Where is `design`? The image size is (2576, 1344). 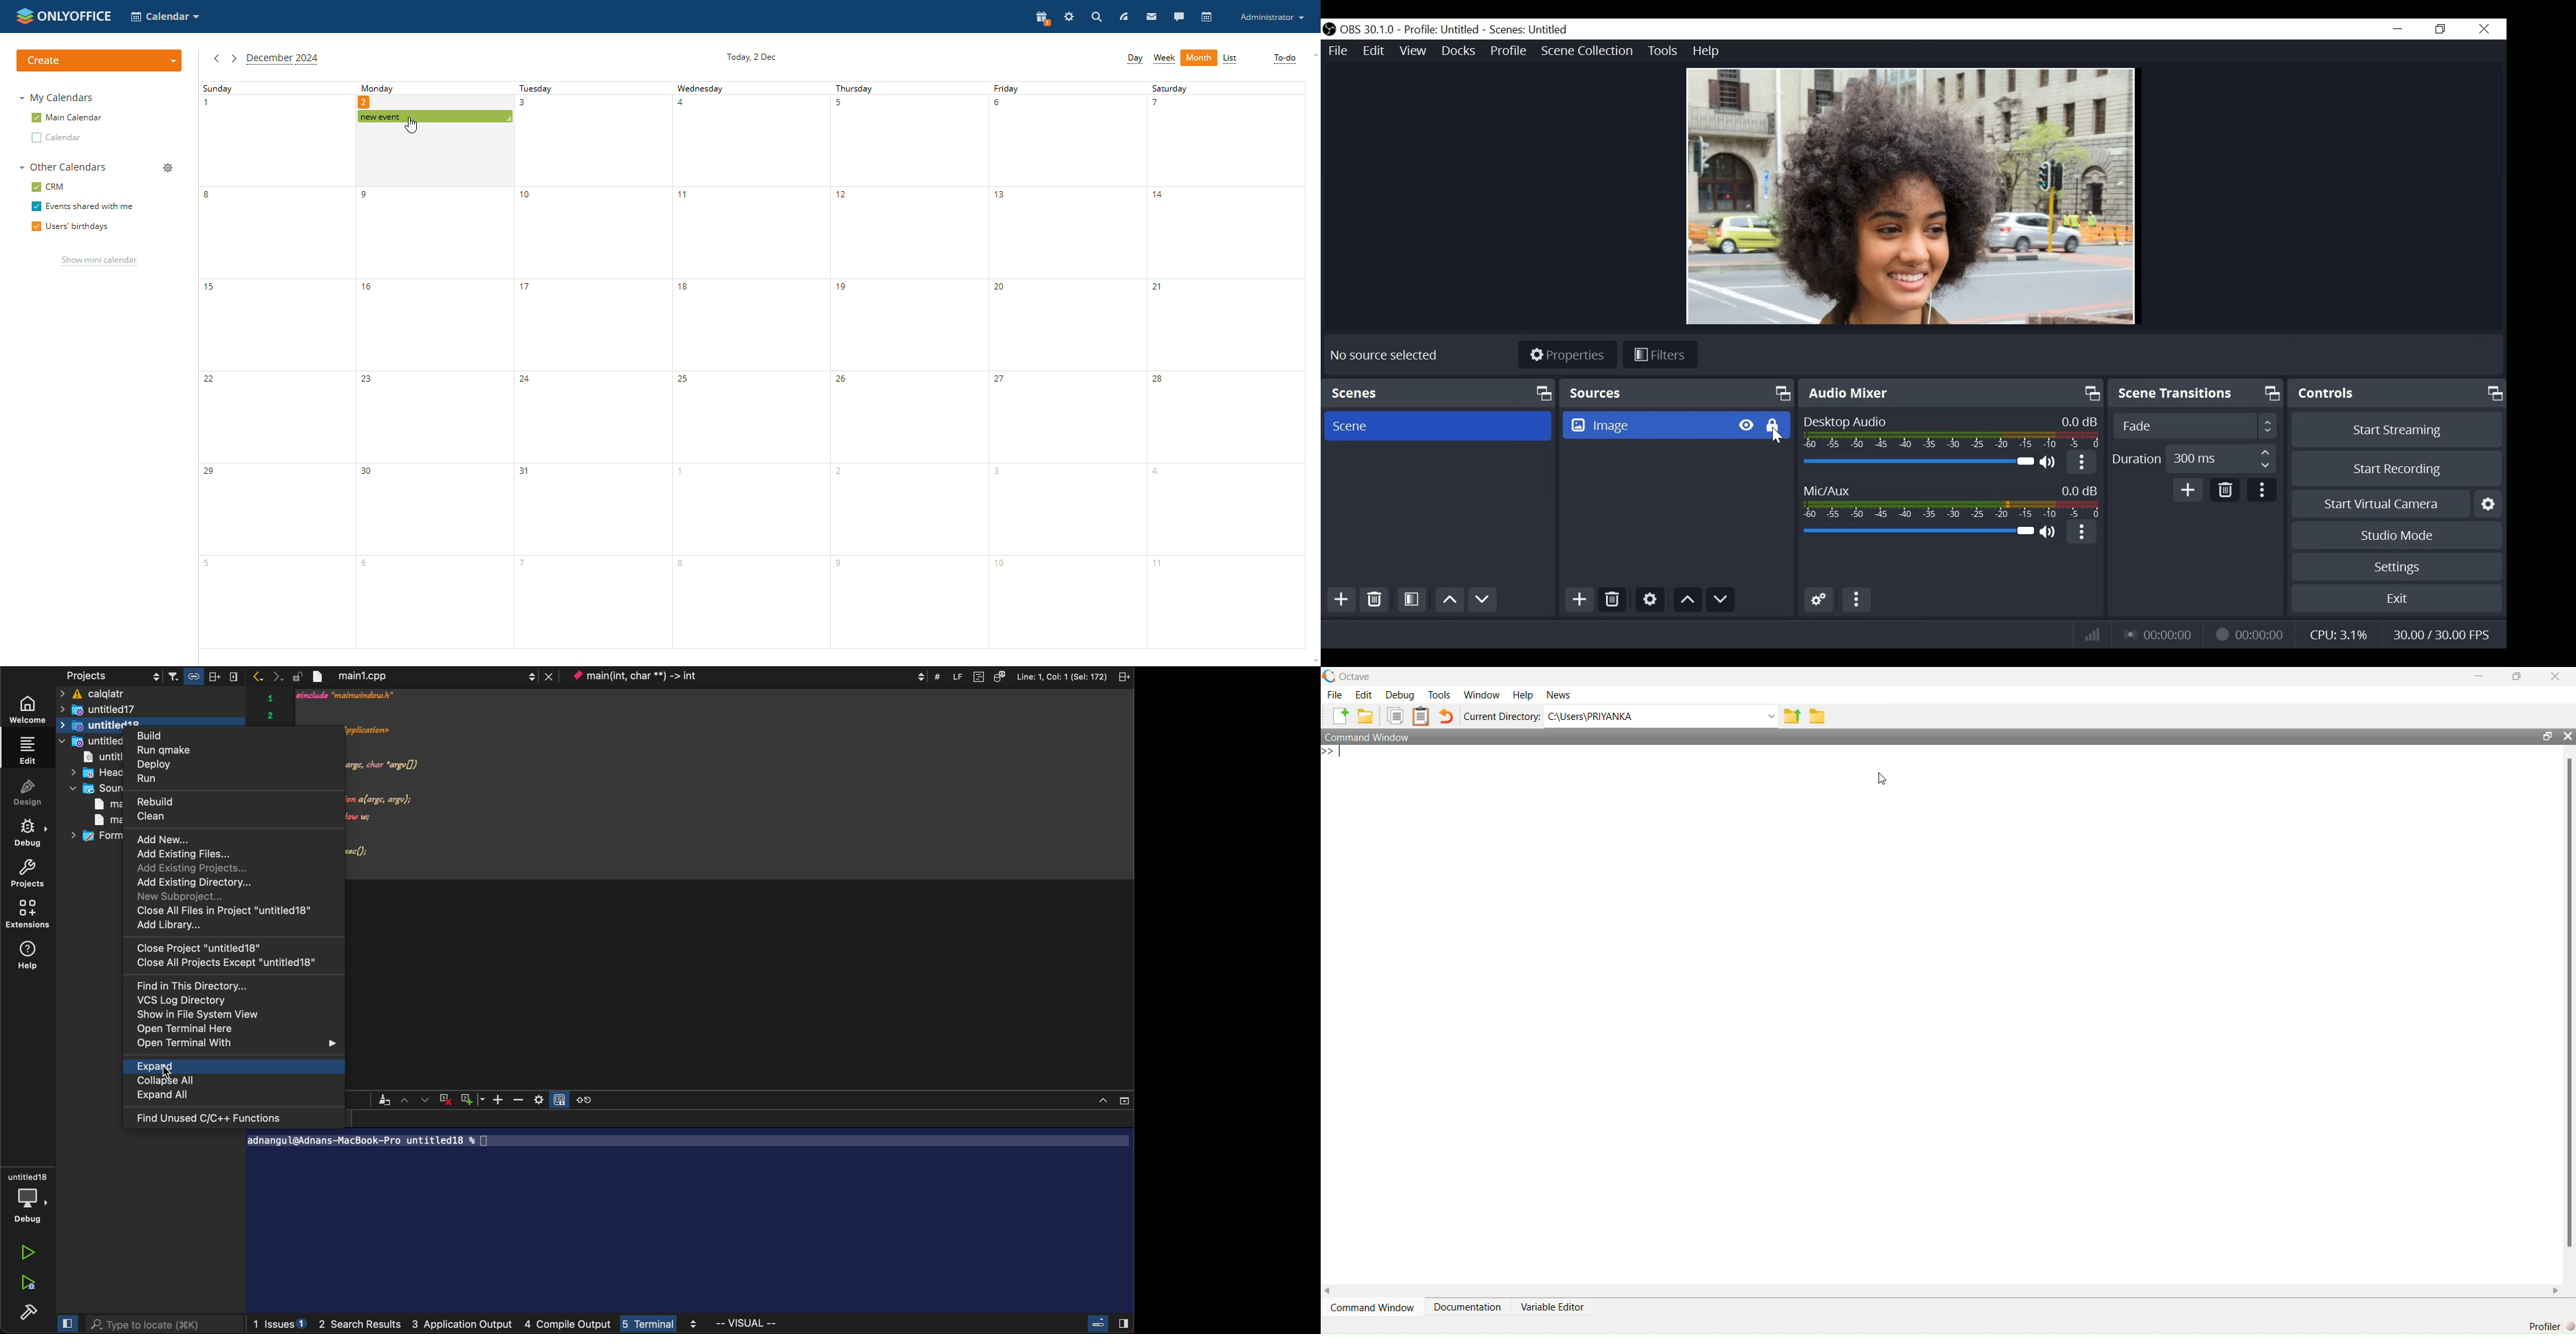 design is located at coordinates (27, 793).